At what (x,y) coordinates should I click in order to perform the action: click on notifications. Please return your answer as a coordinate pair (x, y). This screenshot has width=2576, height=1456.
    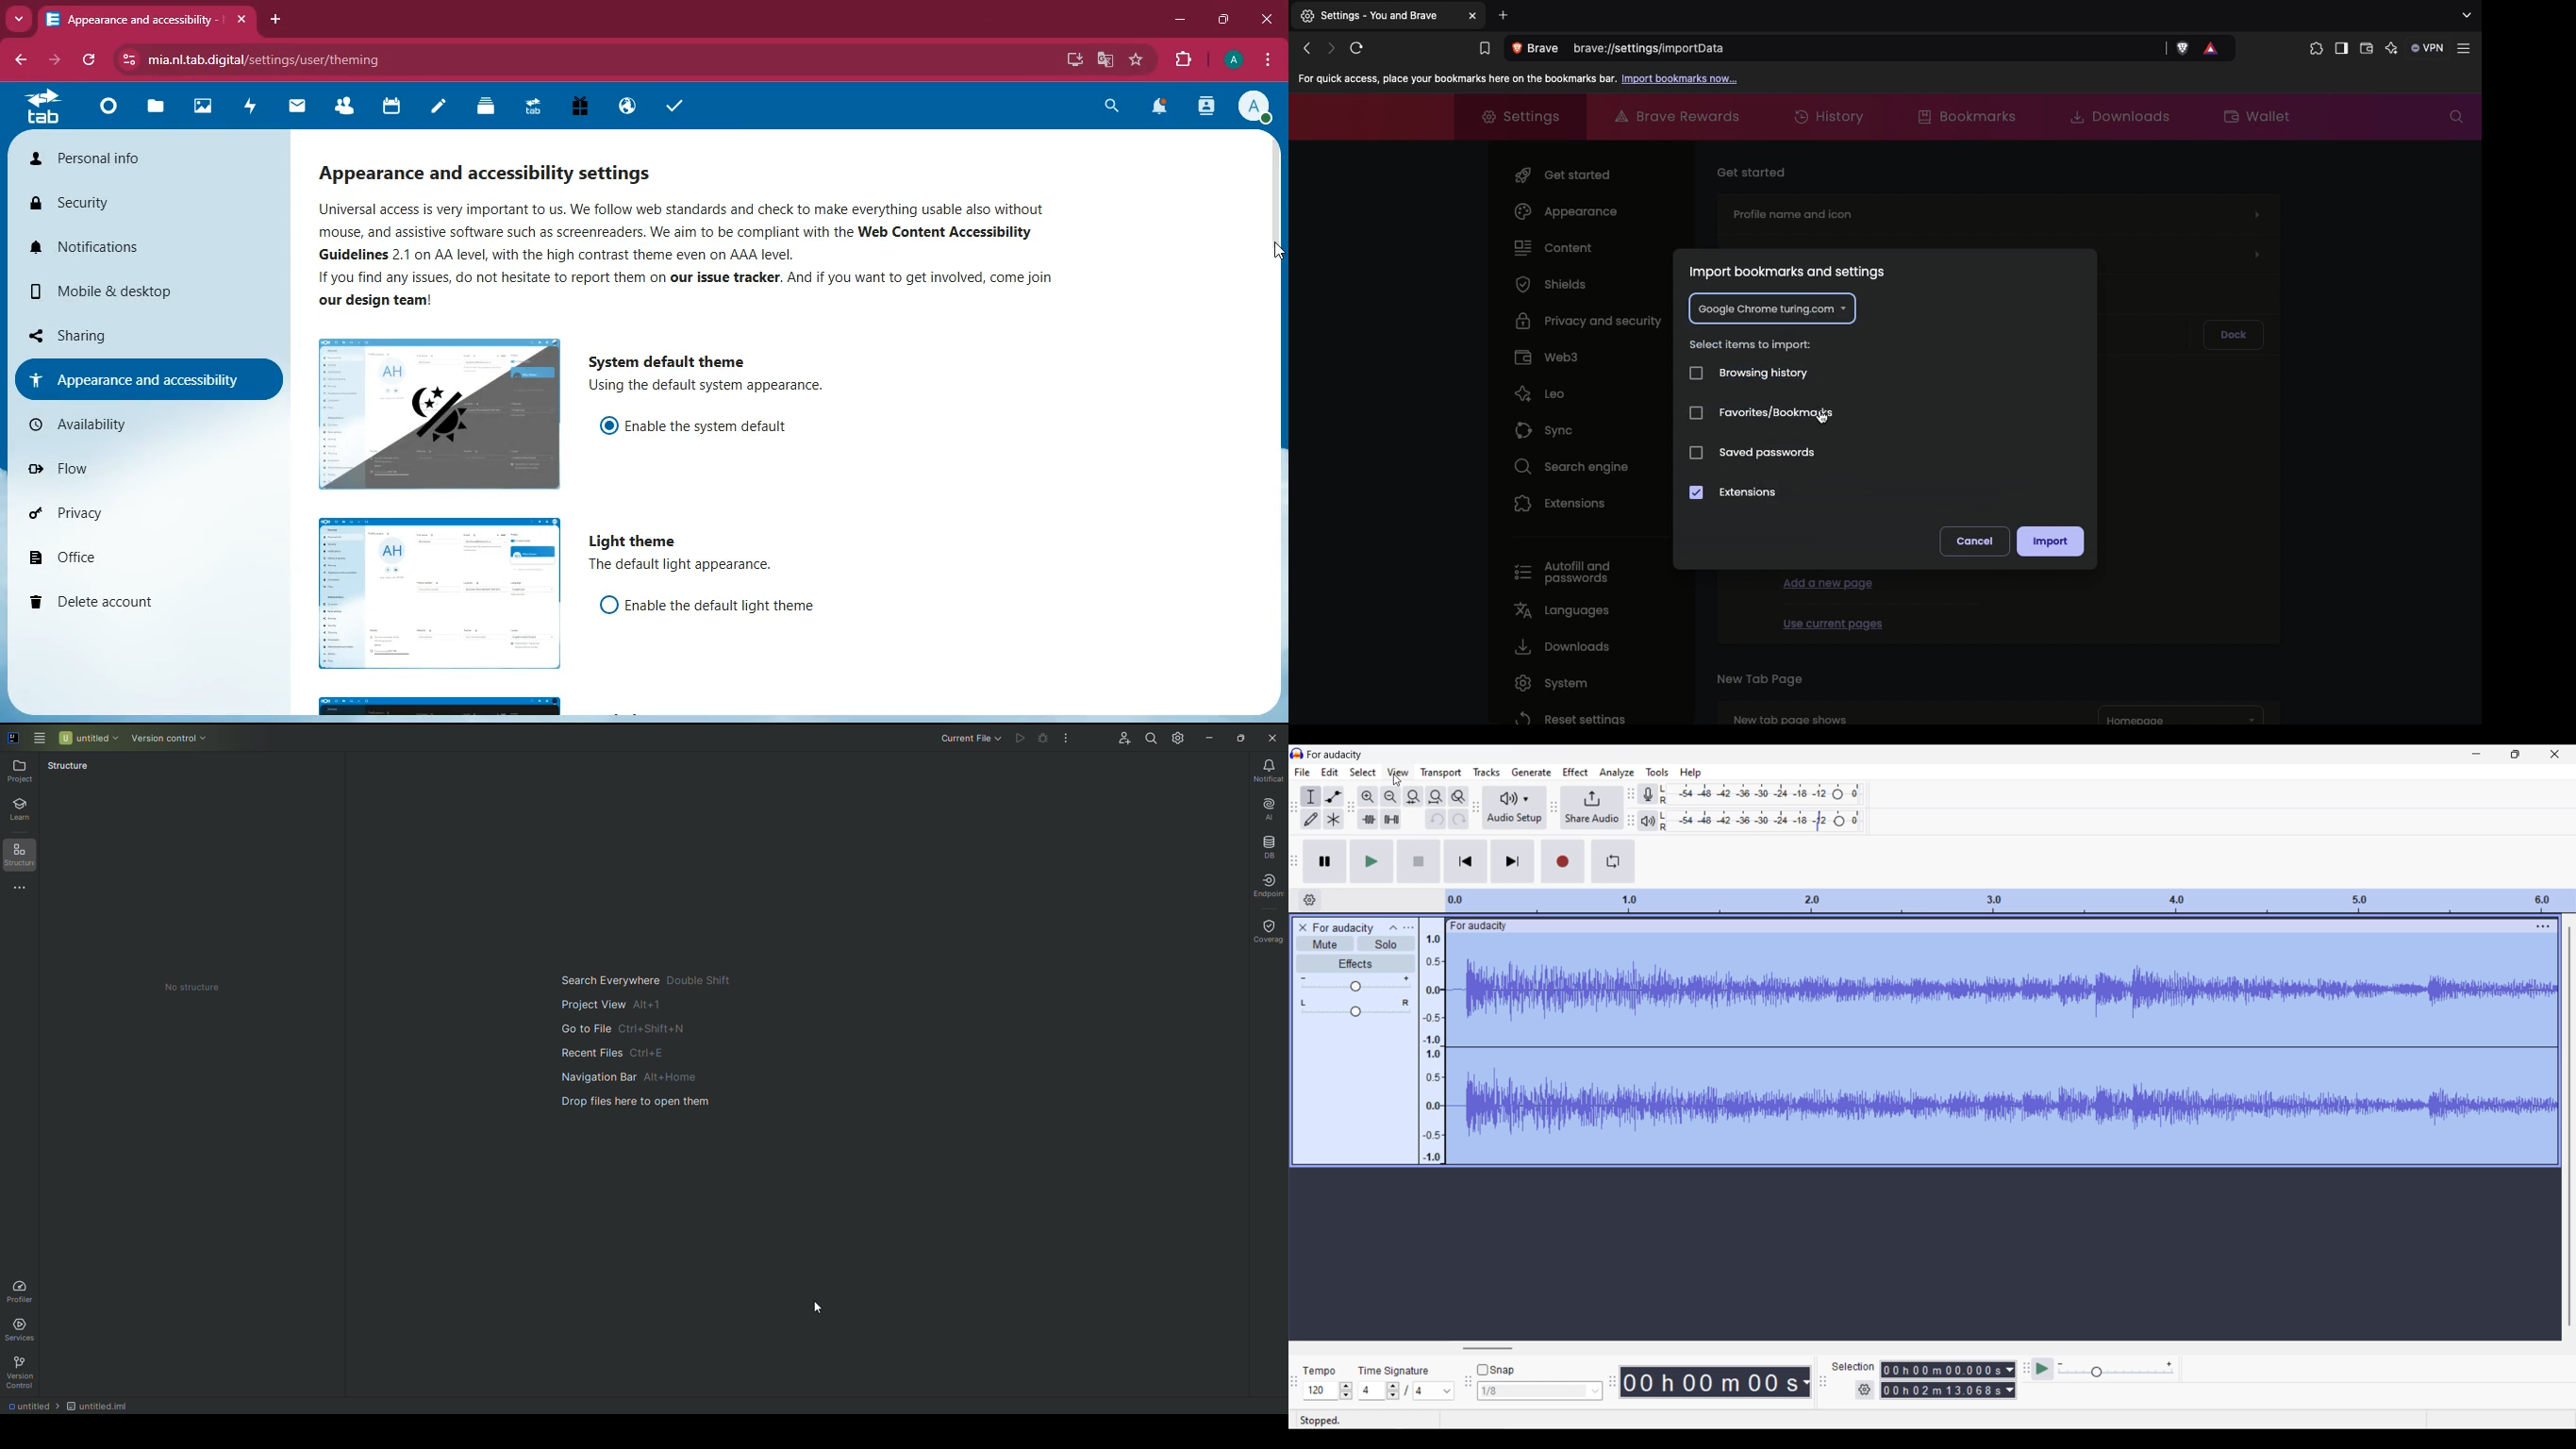
    Looking at the image, I should click on (137, 245).